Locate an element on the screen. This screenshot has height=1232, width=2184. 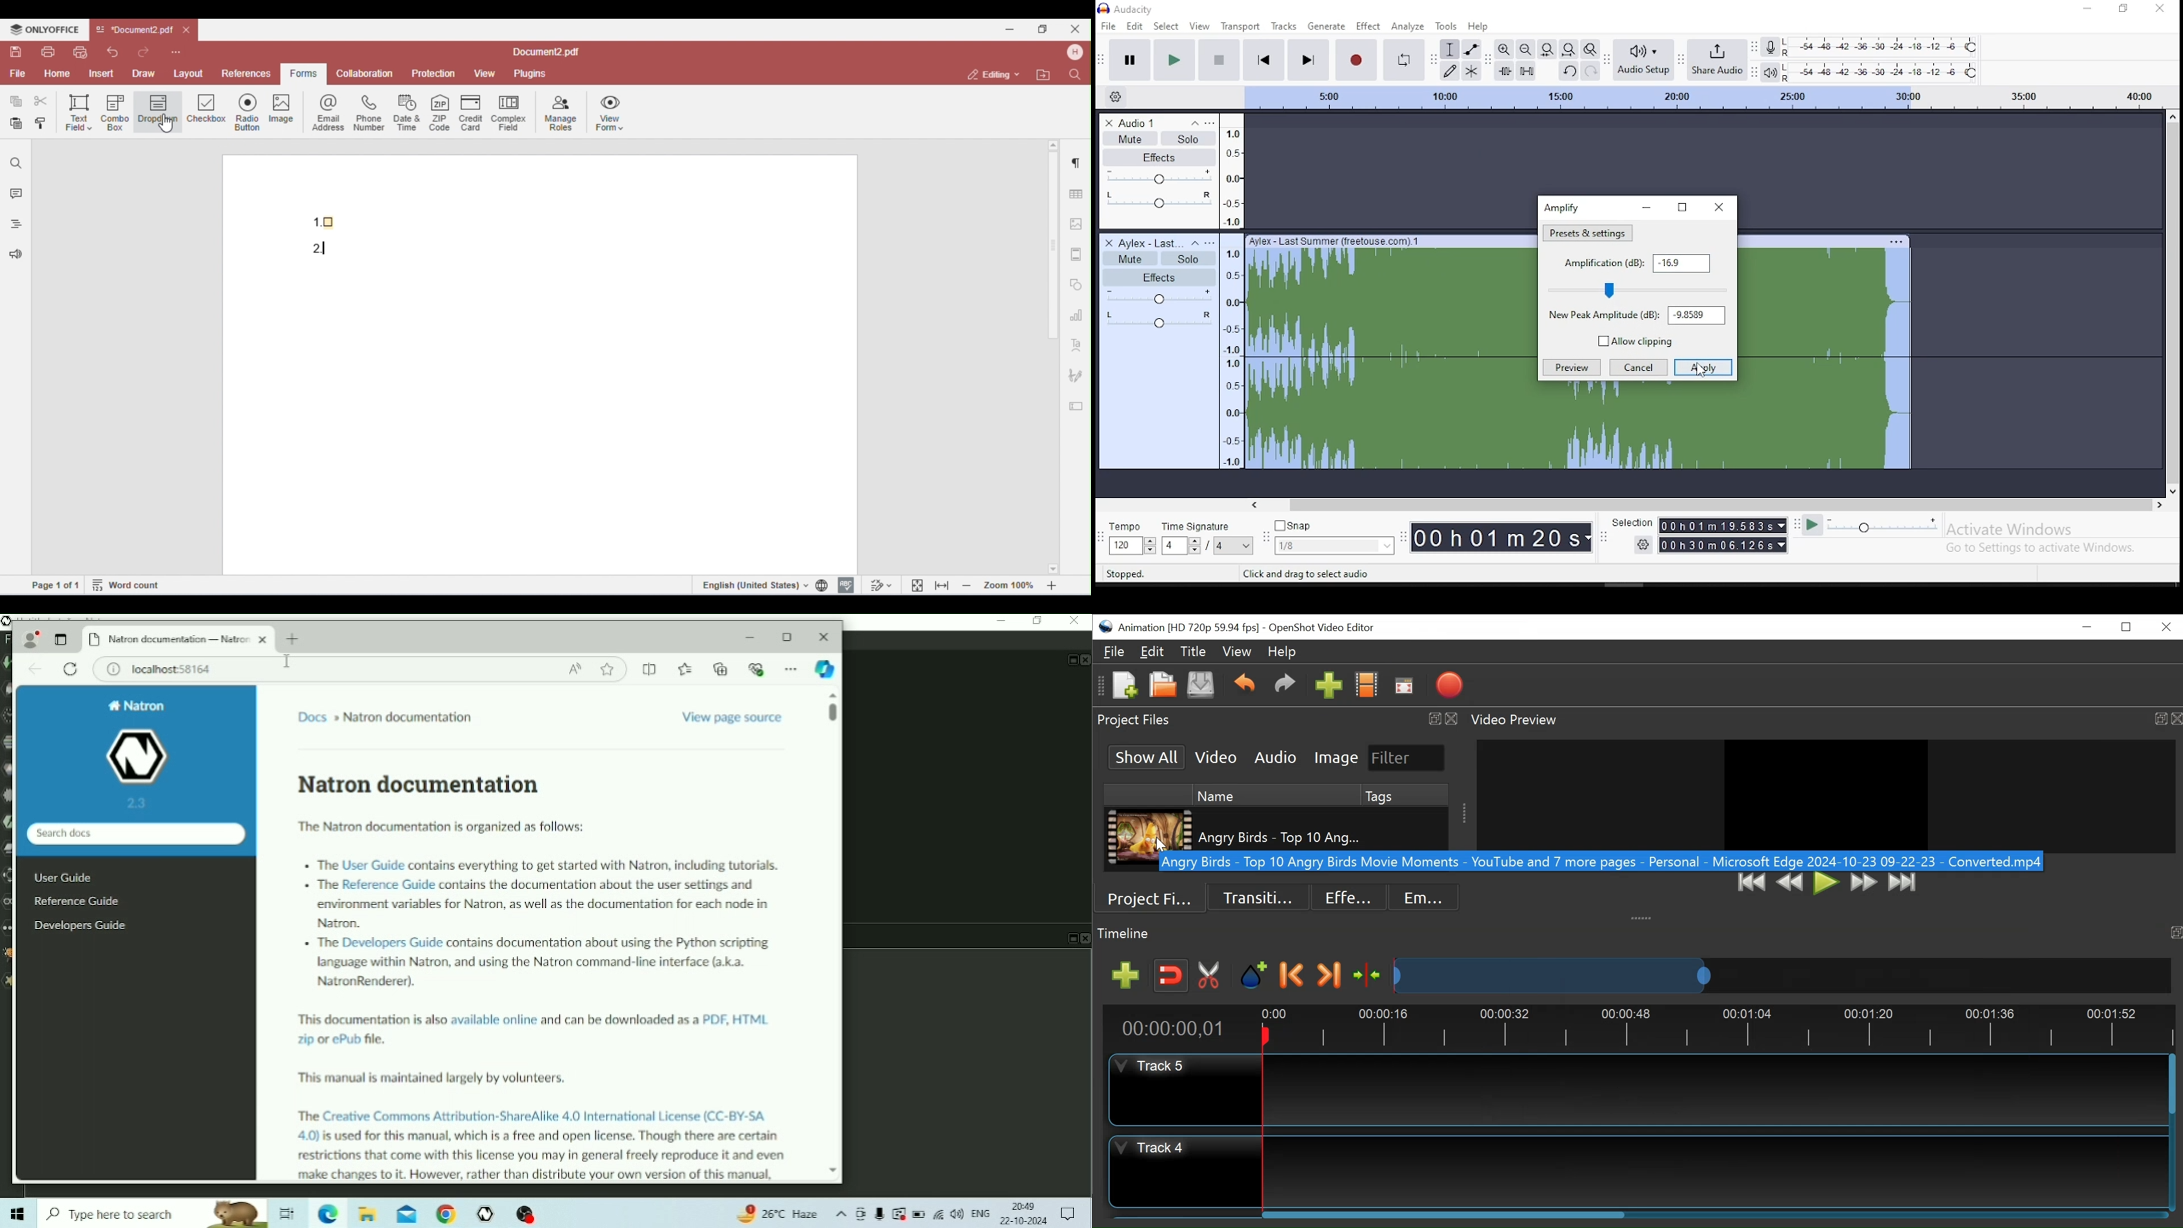
delete track is located at coordinates (1110, 122).